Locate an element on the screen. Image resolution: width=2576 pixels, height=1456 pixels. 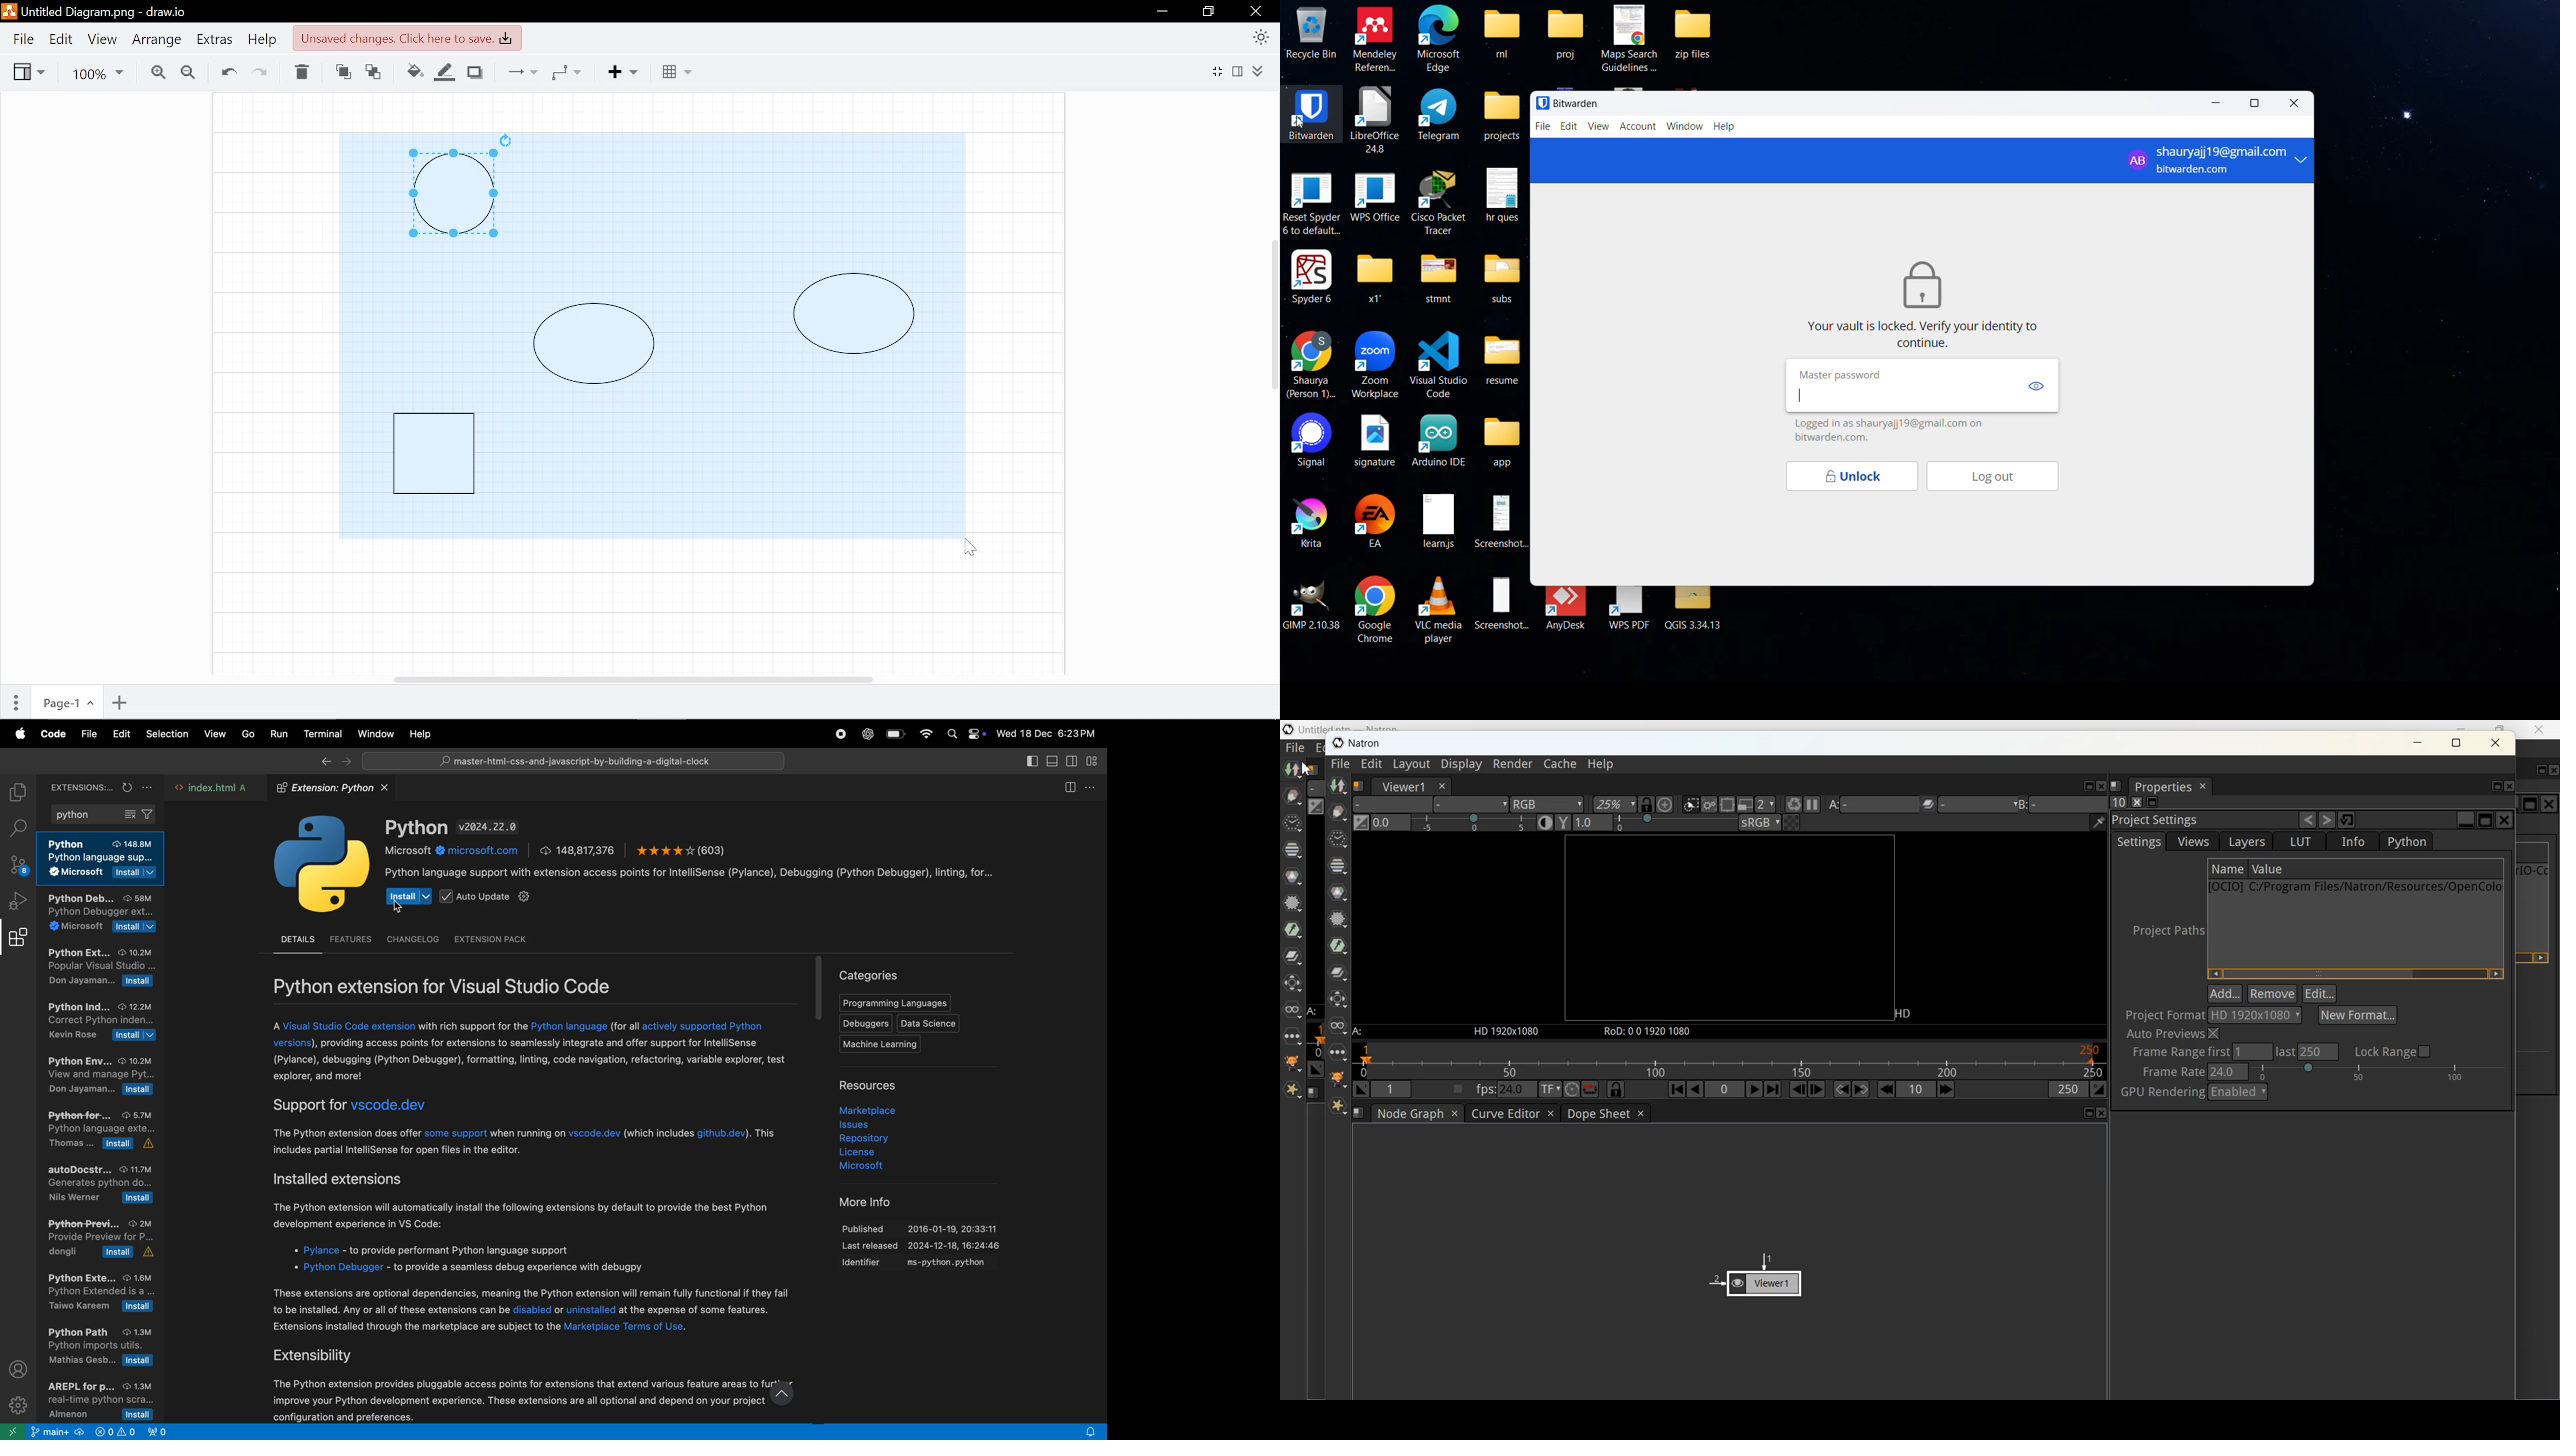
terminal is located at coordinates (320, 733).